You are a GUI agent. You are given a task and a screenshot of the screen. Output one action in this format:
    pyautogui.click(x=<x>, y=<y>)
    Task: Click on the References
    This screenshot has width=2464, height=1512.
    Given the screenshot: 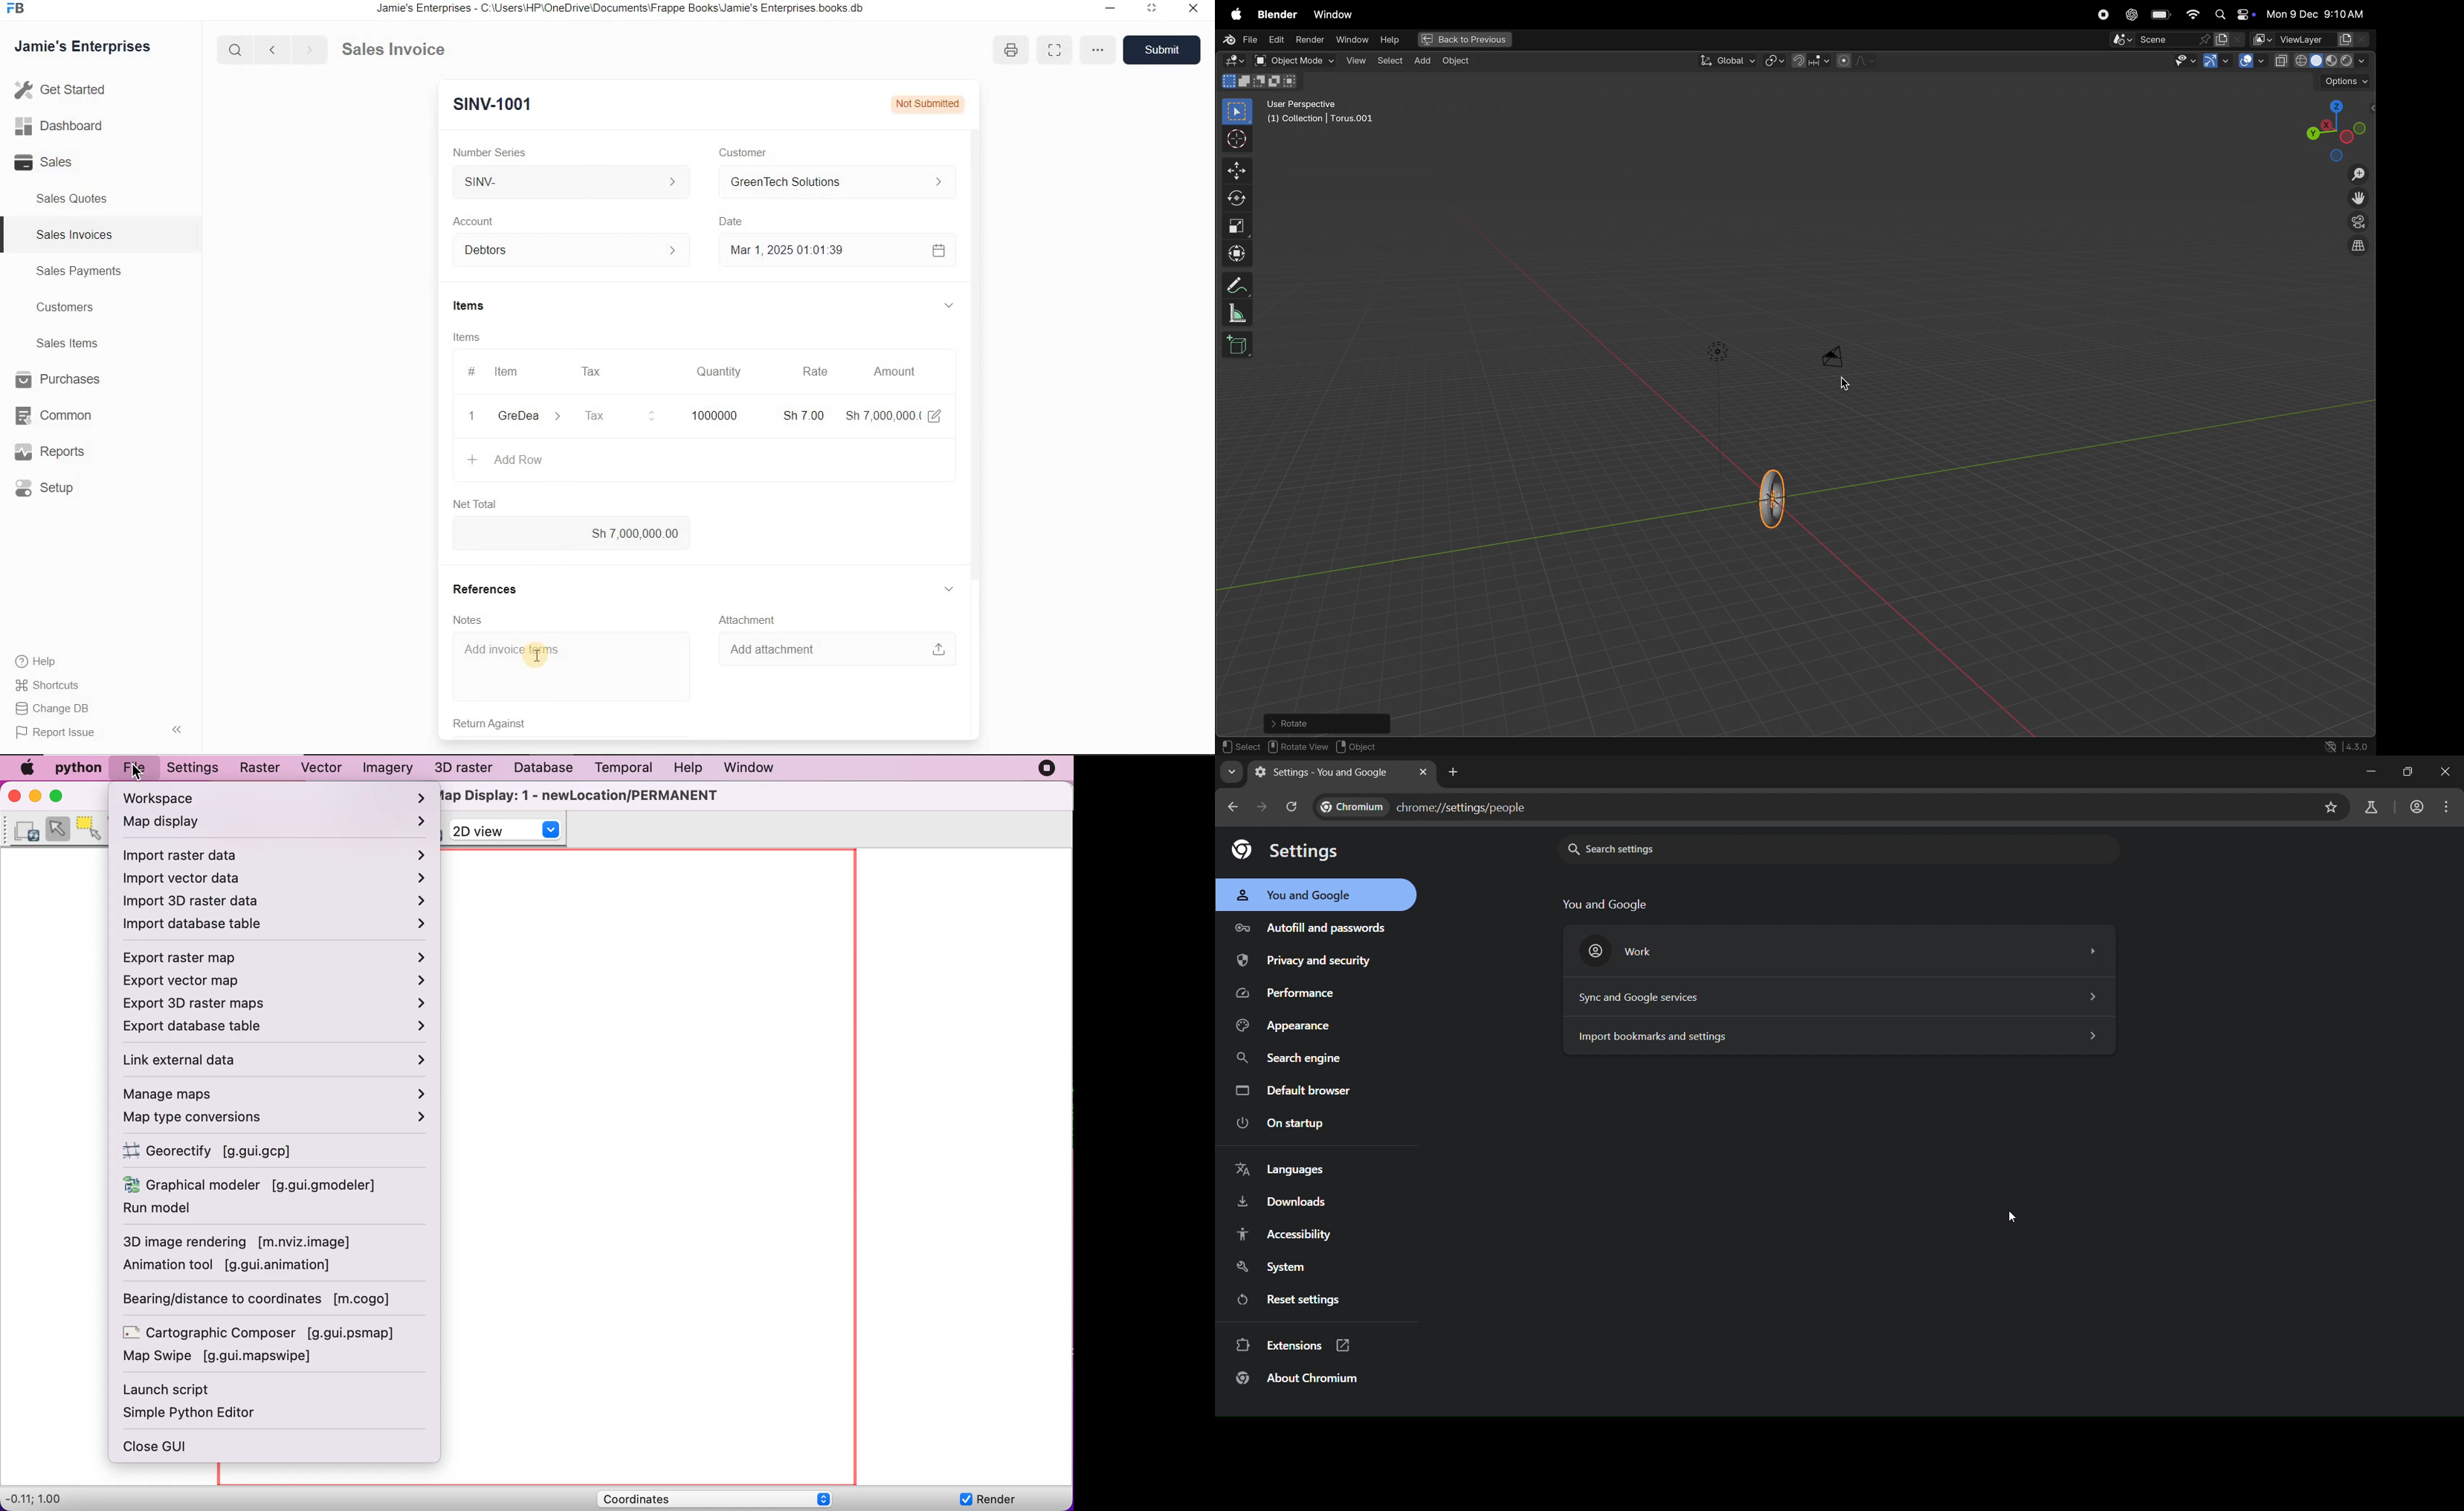 What is the action you would take?
    pyautogui.click(x=489, y=587)
    